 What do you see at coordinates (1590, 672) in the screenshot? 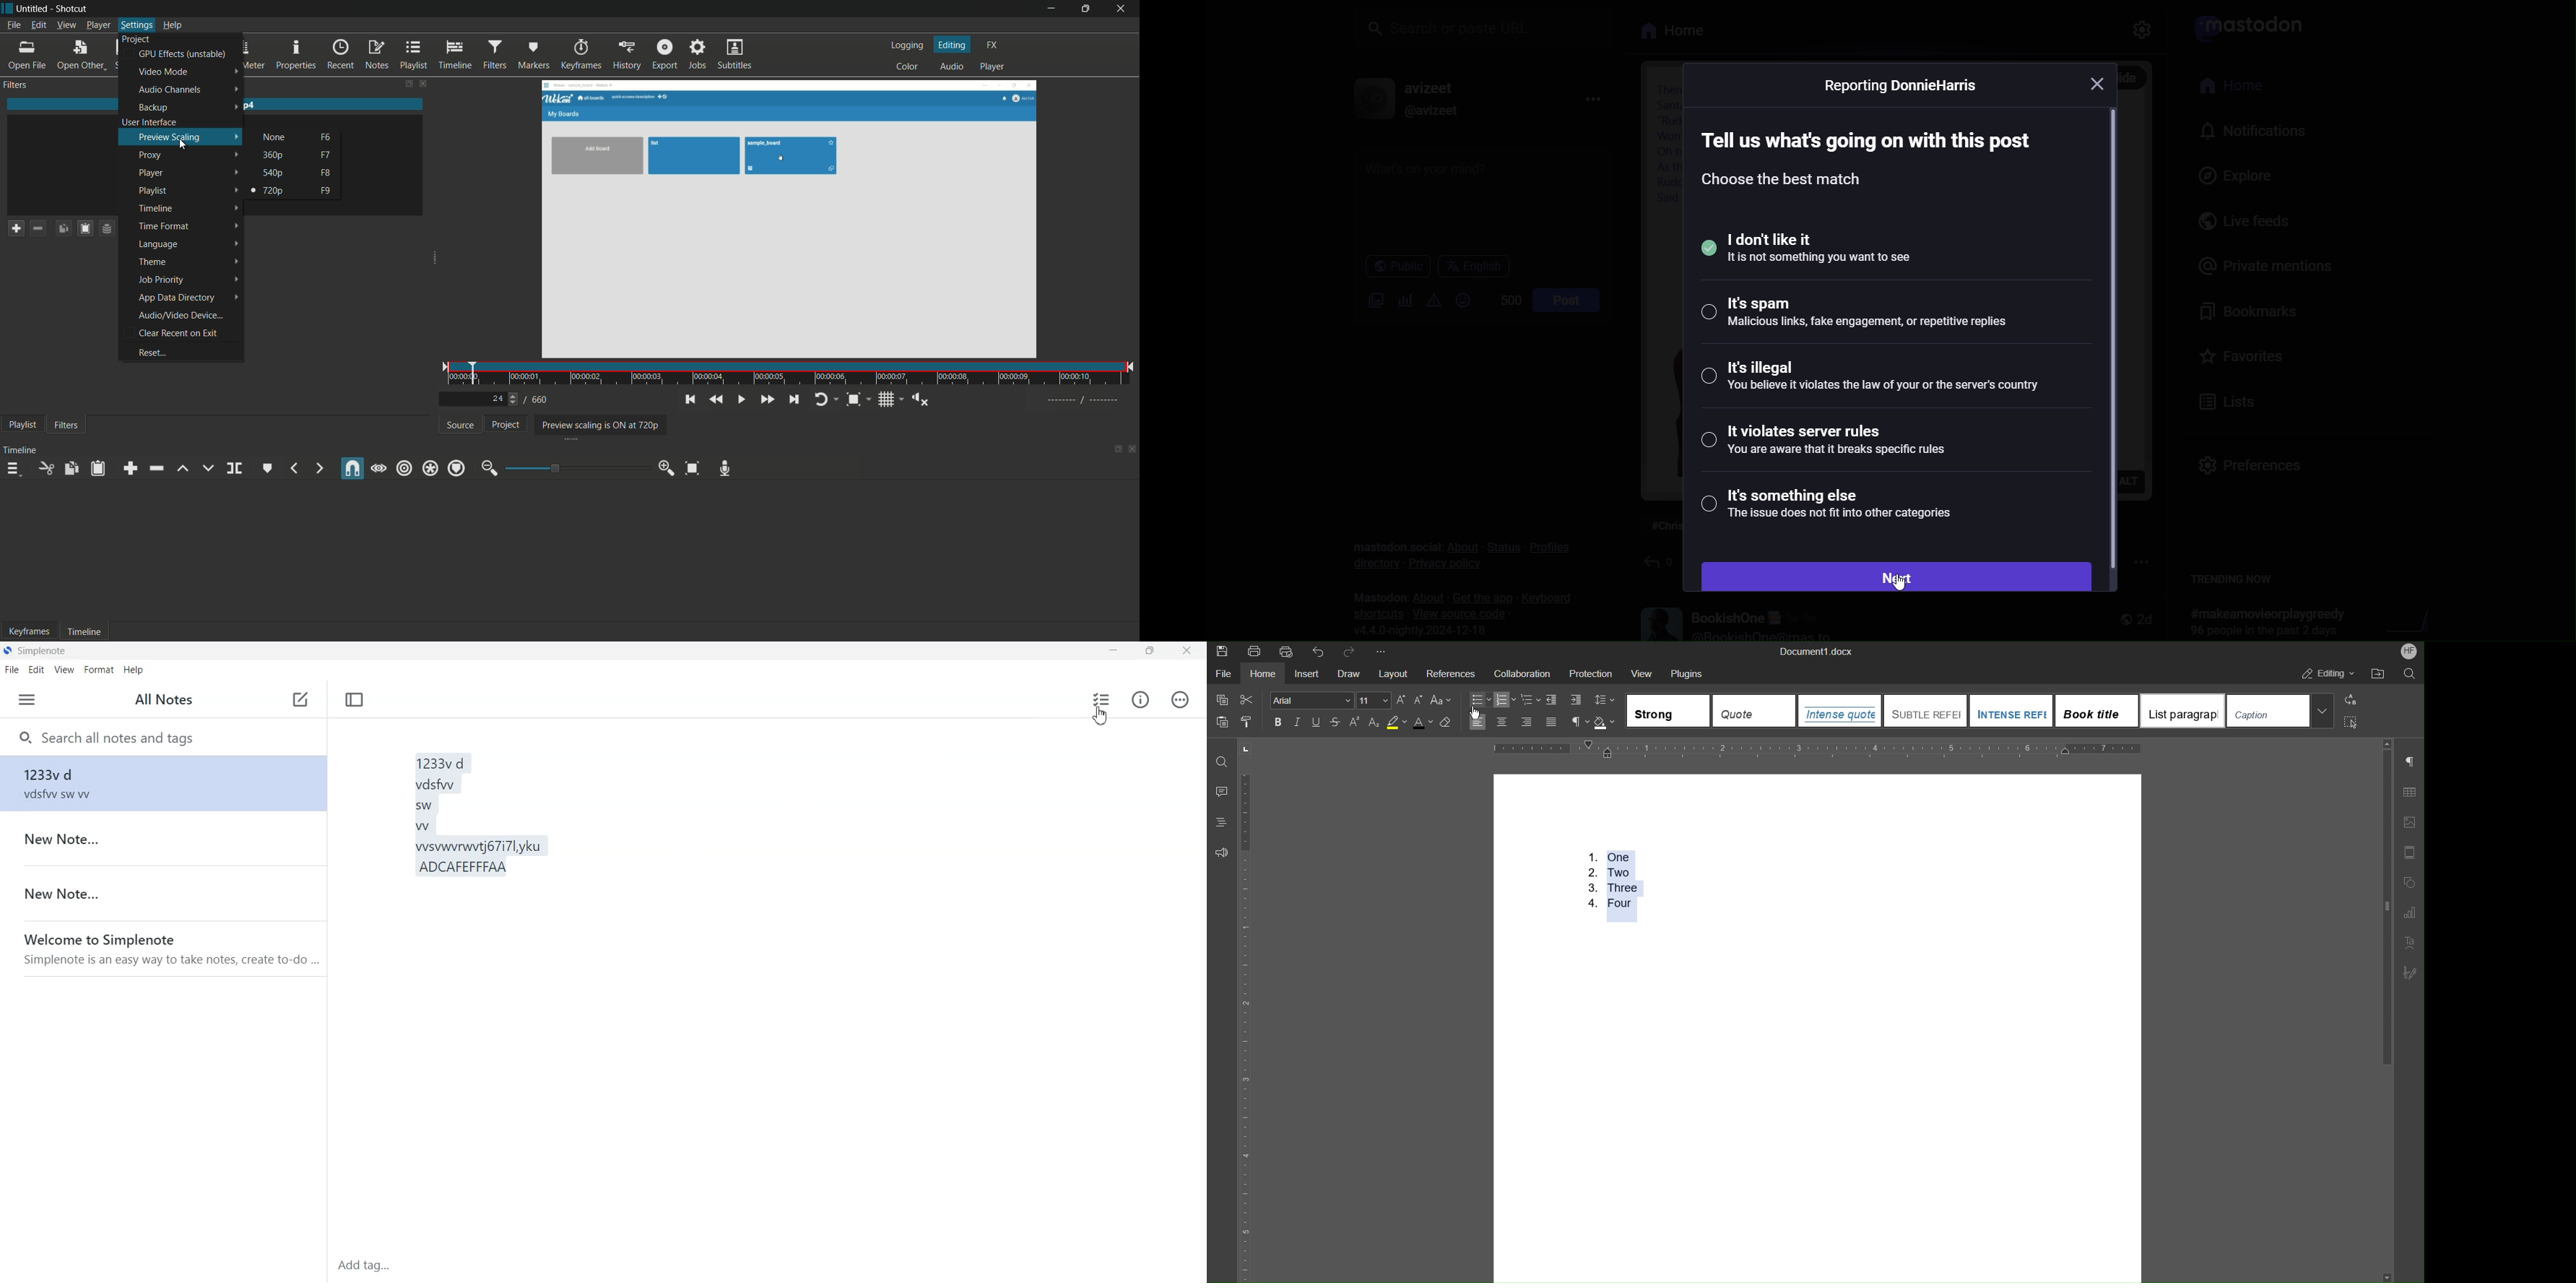
I see `Protection` at bounding box center [1590, 672].